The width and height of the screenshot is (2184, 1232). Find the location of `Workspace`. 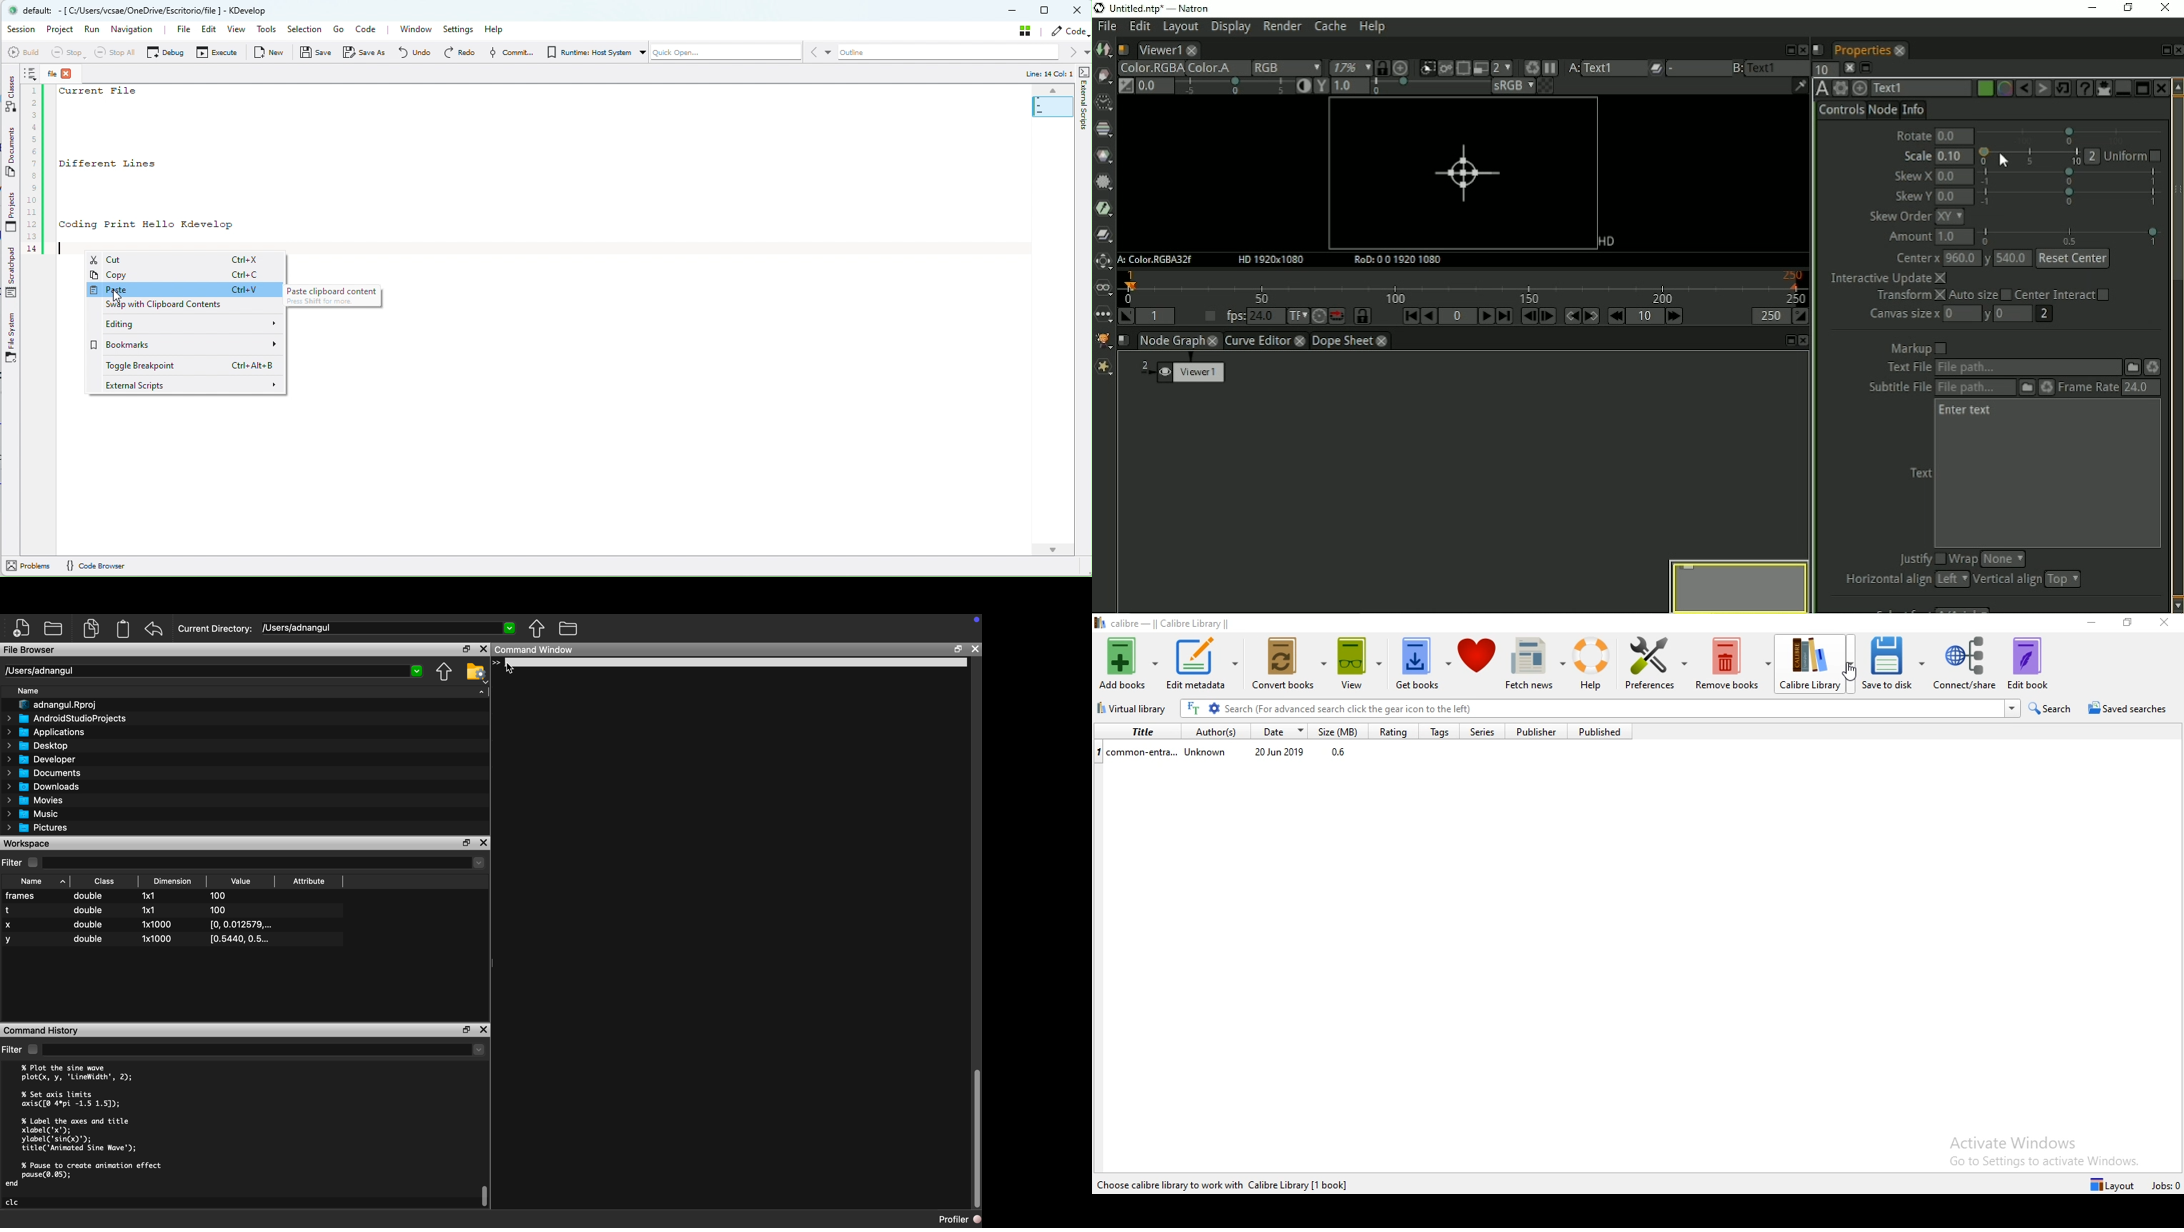

Workspace is located at coordinates (28, 844).